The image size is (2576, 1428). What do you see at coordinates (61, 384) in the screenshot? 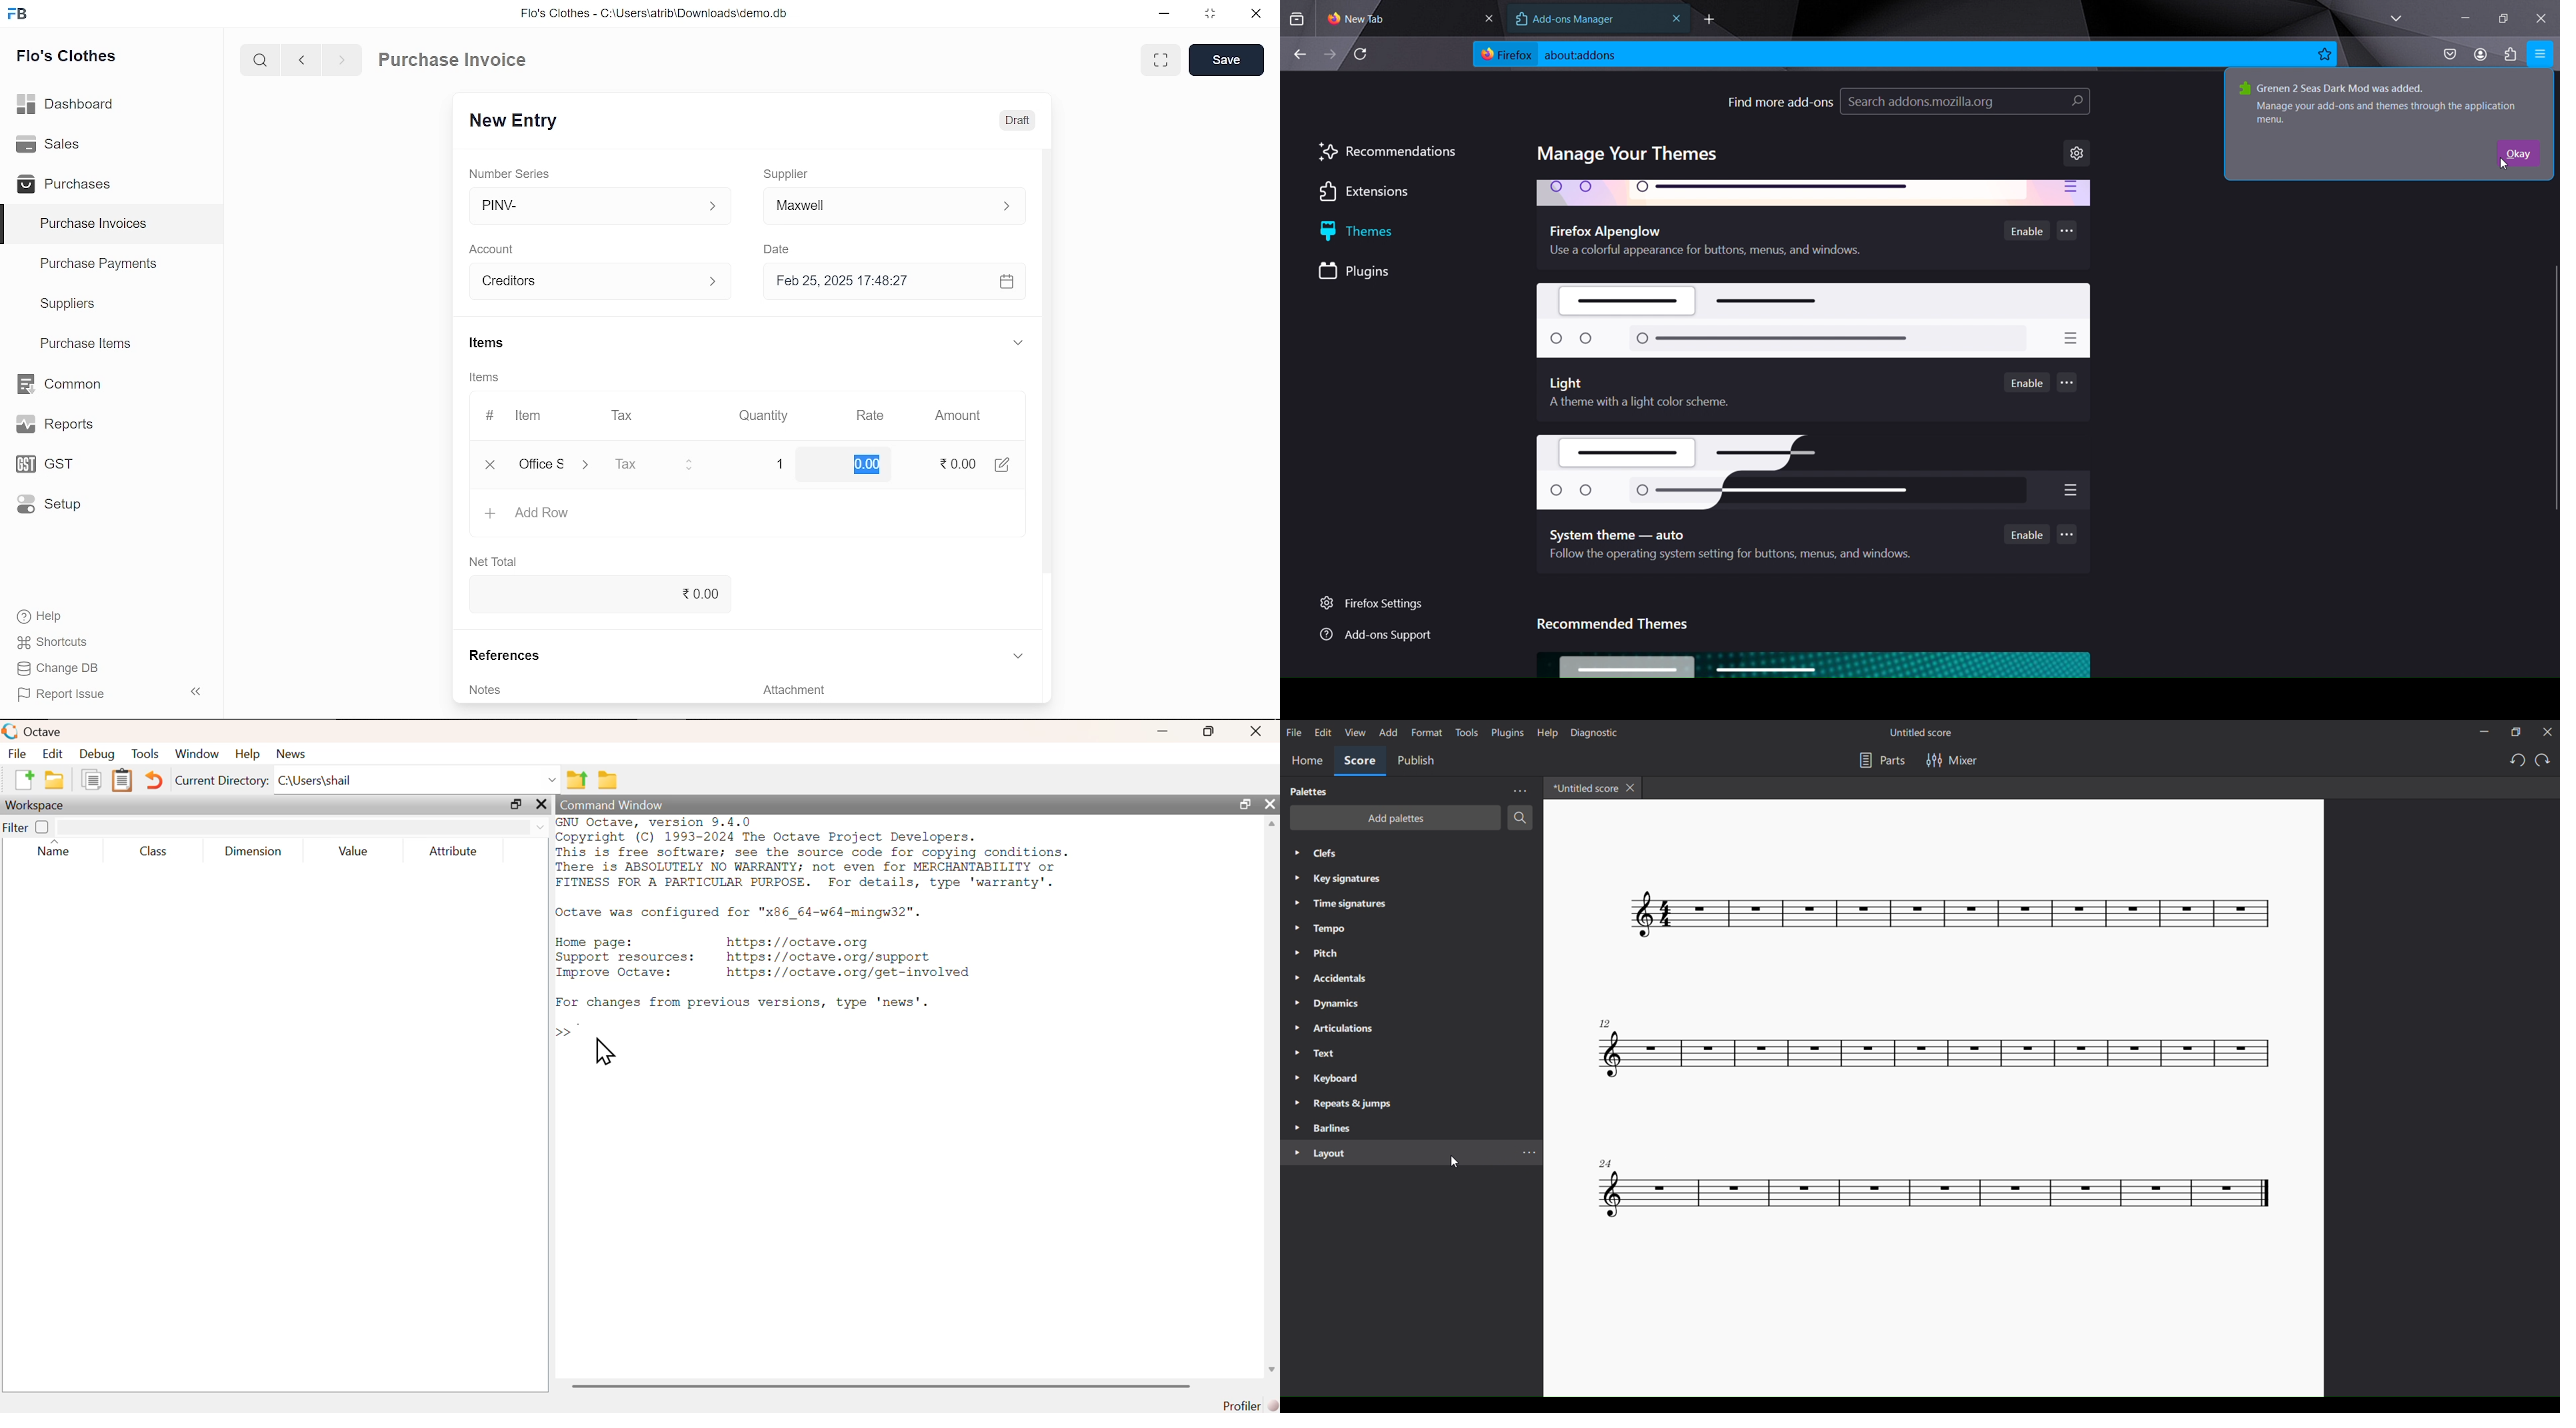
I see `Common` at bounding box center [61, 384].